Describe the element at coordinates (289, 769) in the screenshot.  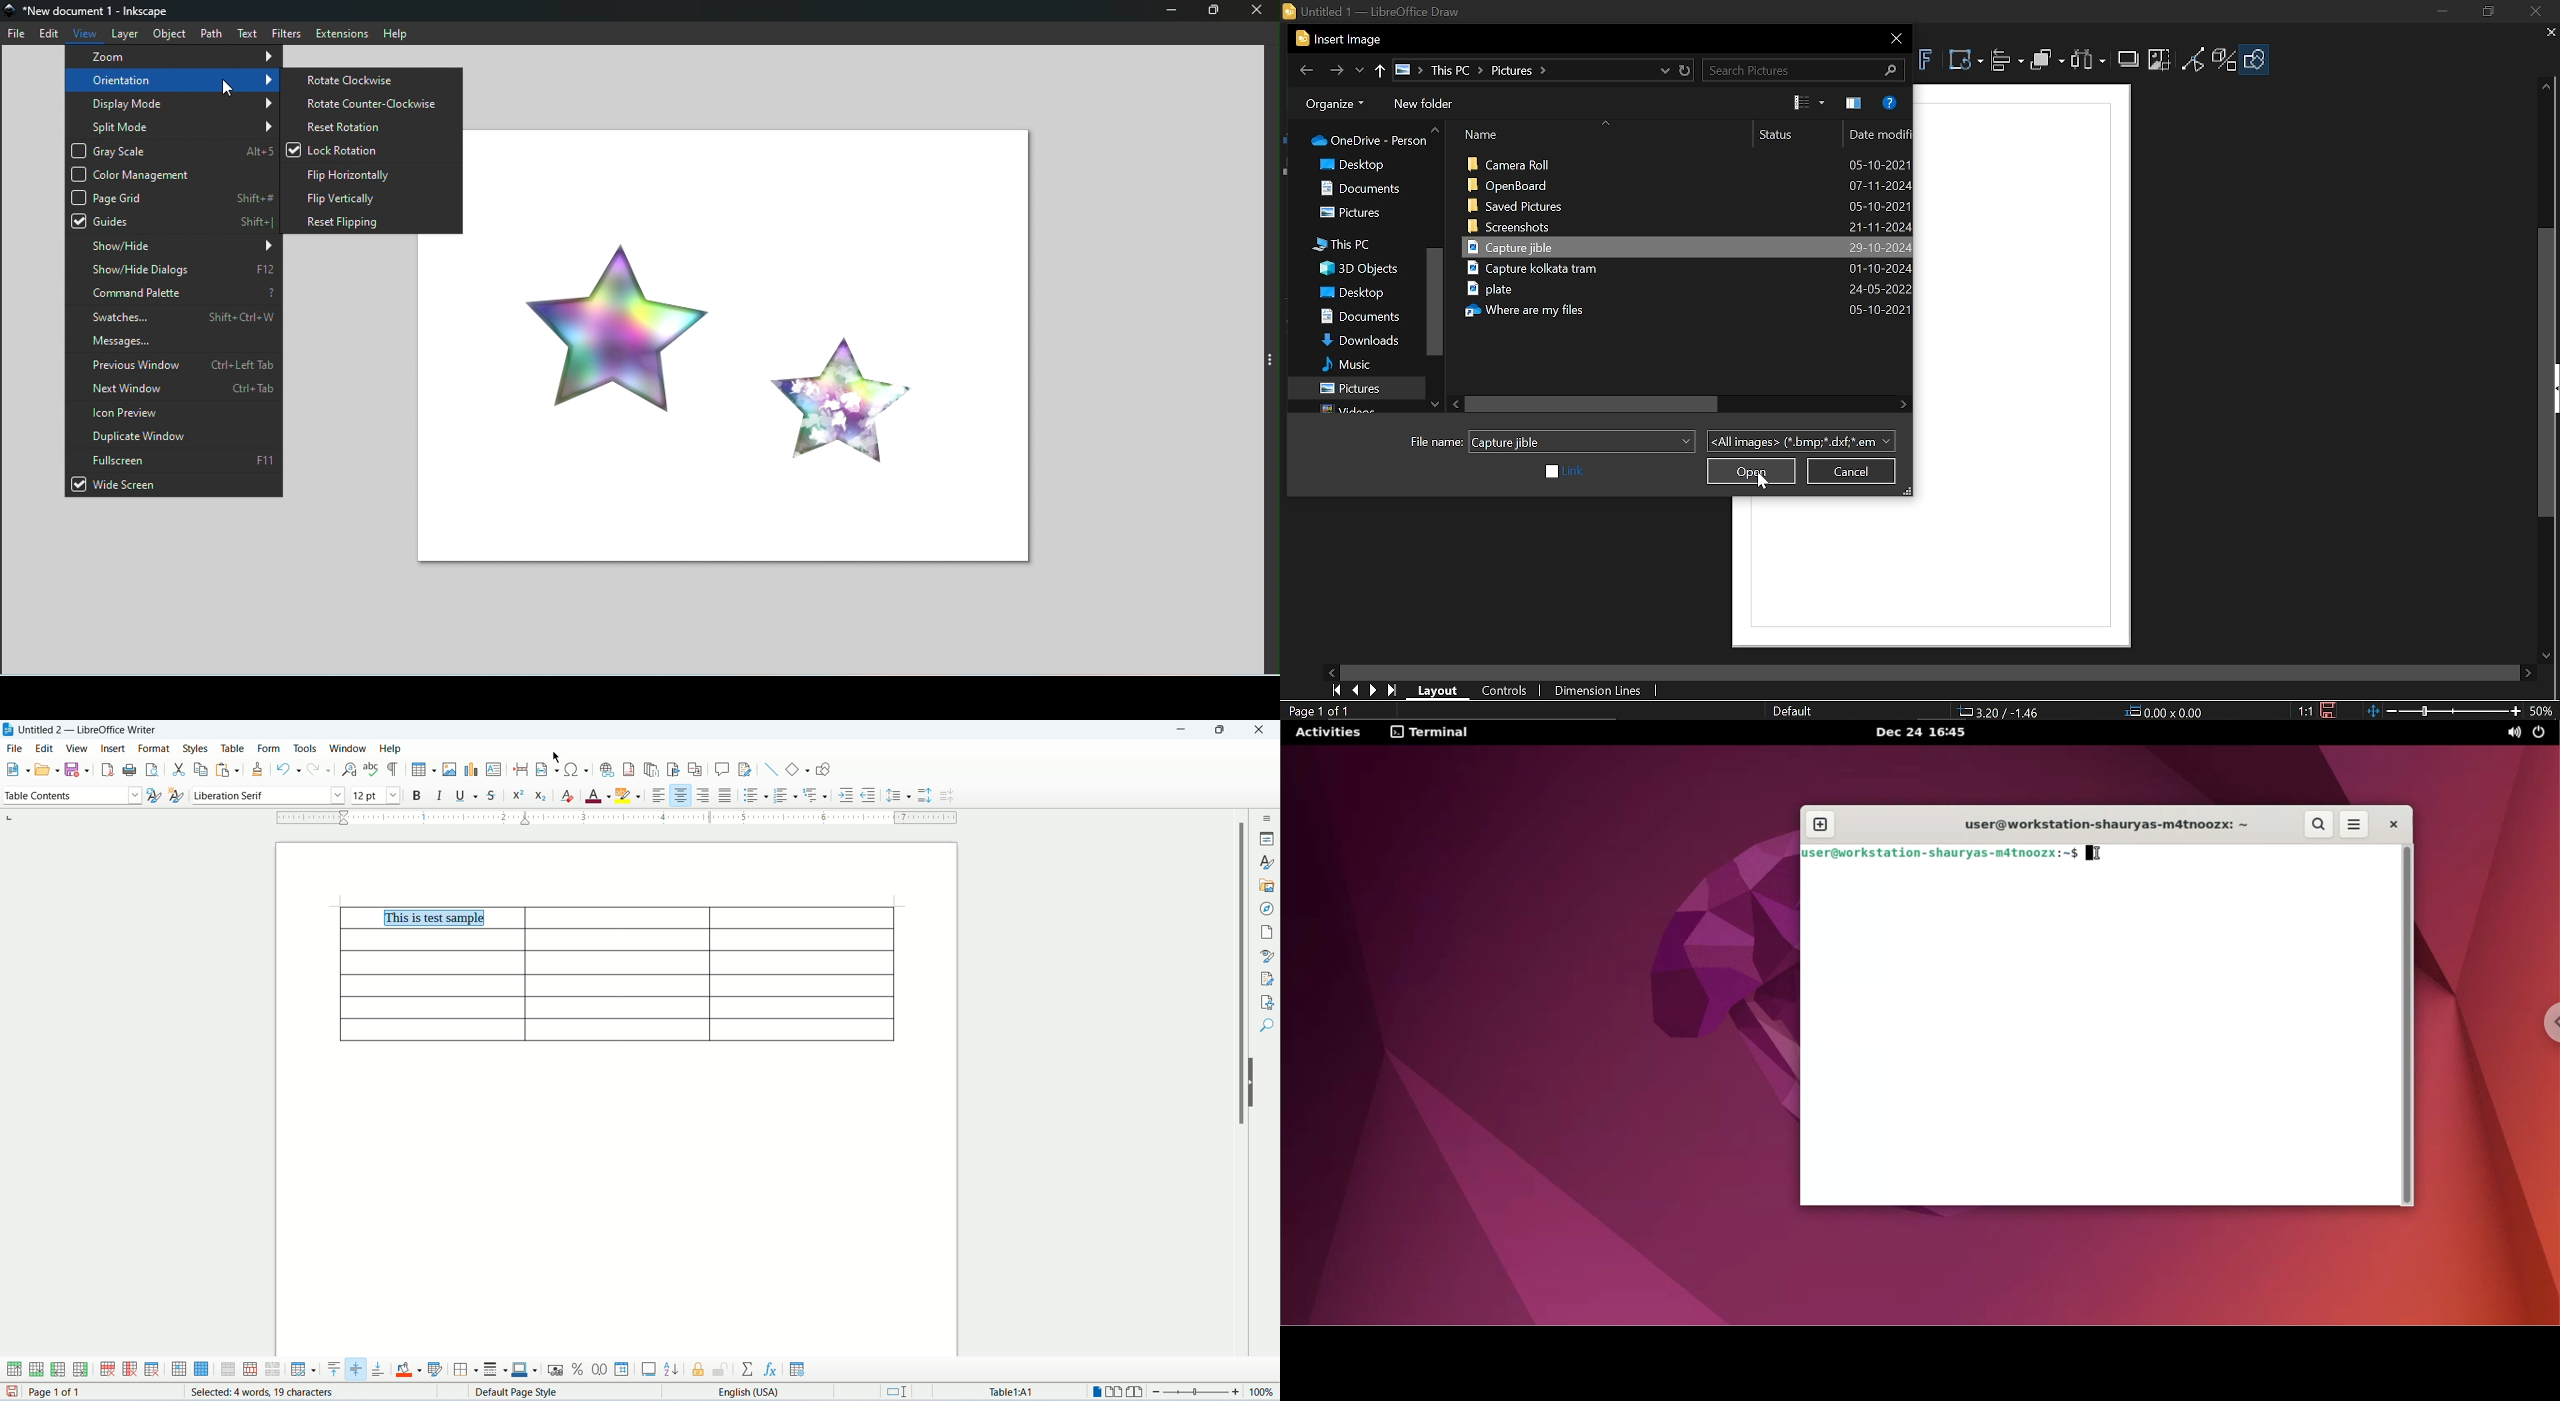
I see `undo` at that location.